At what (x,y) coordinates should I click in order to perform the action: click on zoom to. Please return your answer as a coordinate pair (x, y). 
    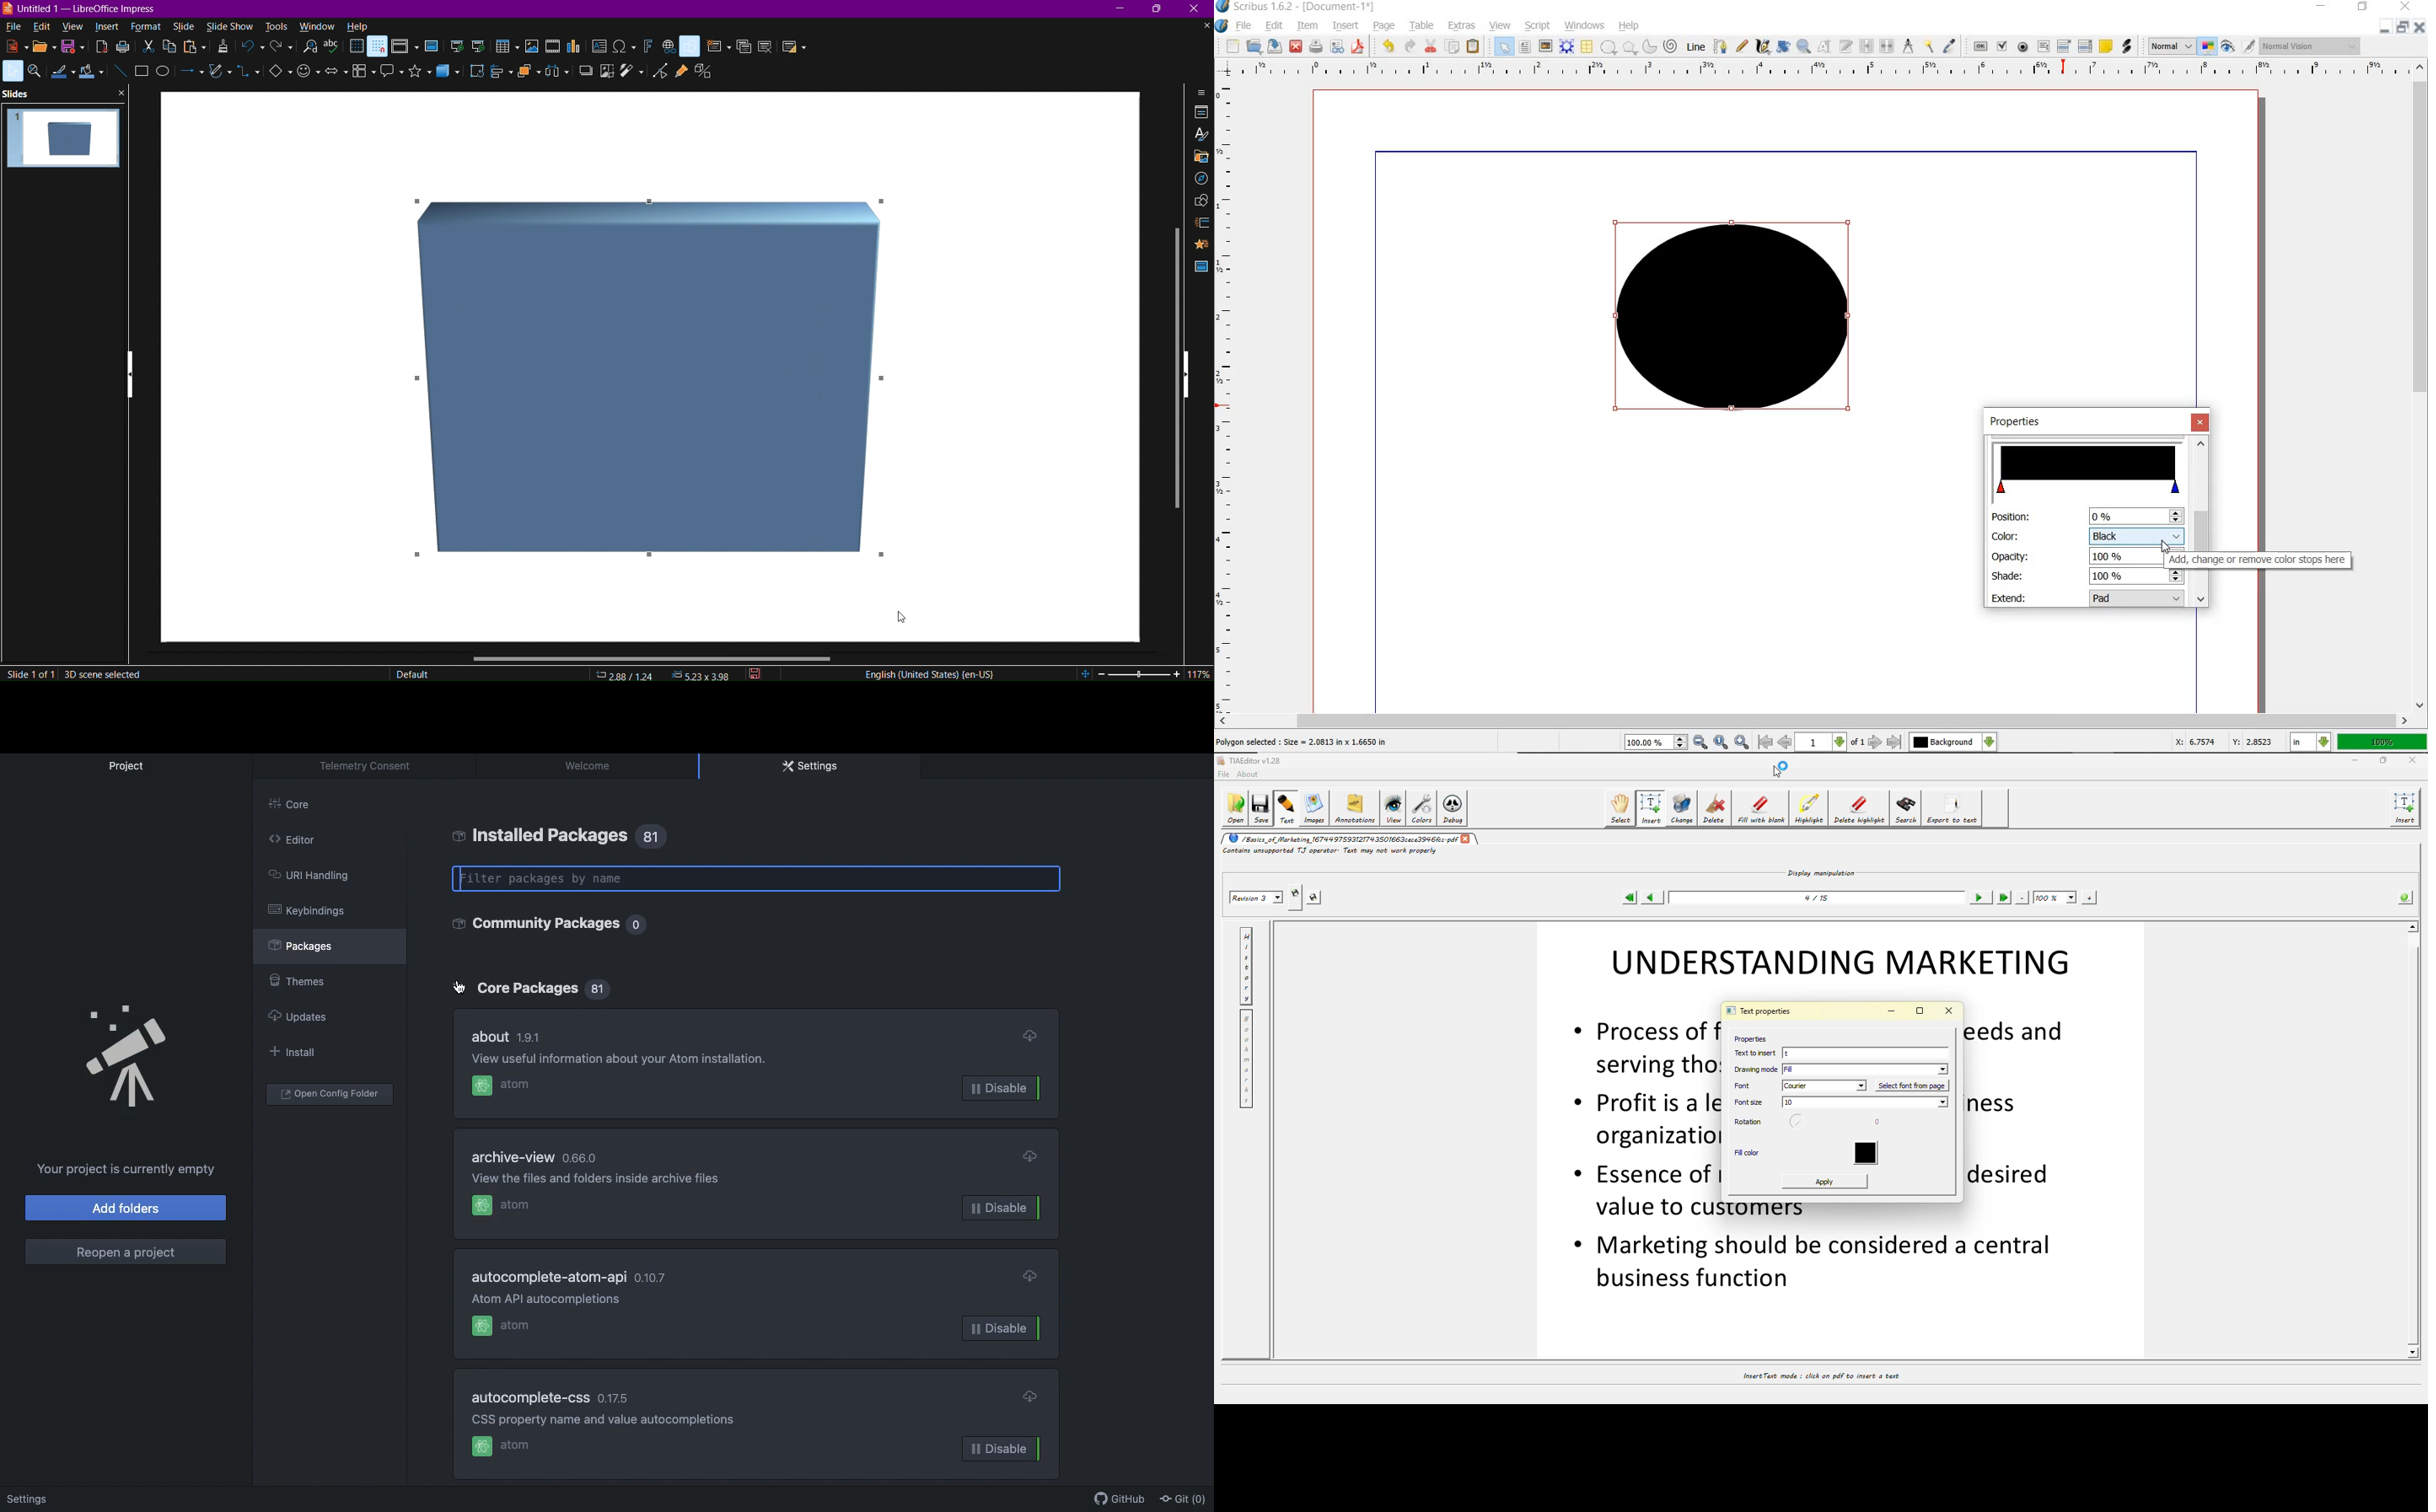
    Looking at the image, I should click on (1722, 743).